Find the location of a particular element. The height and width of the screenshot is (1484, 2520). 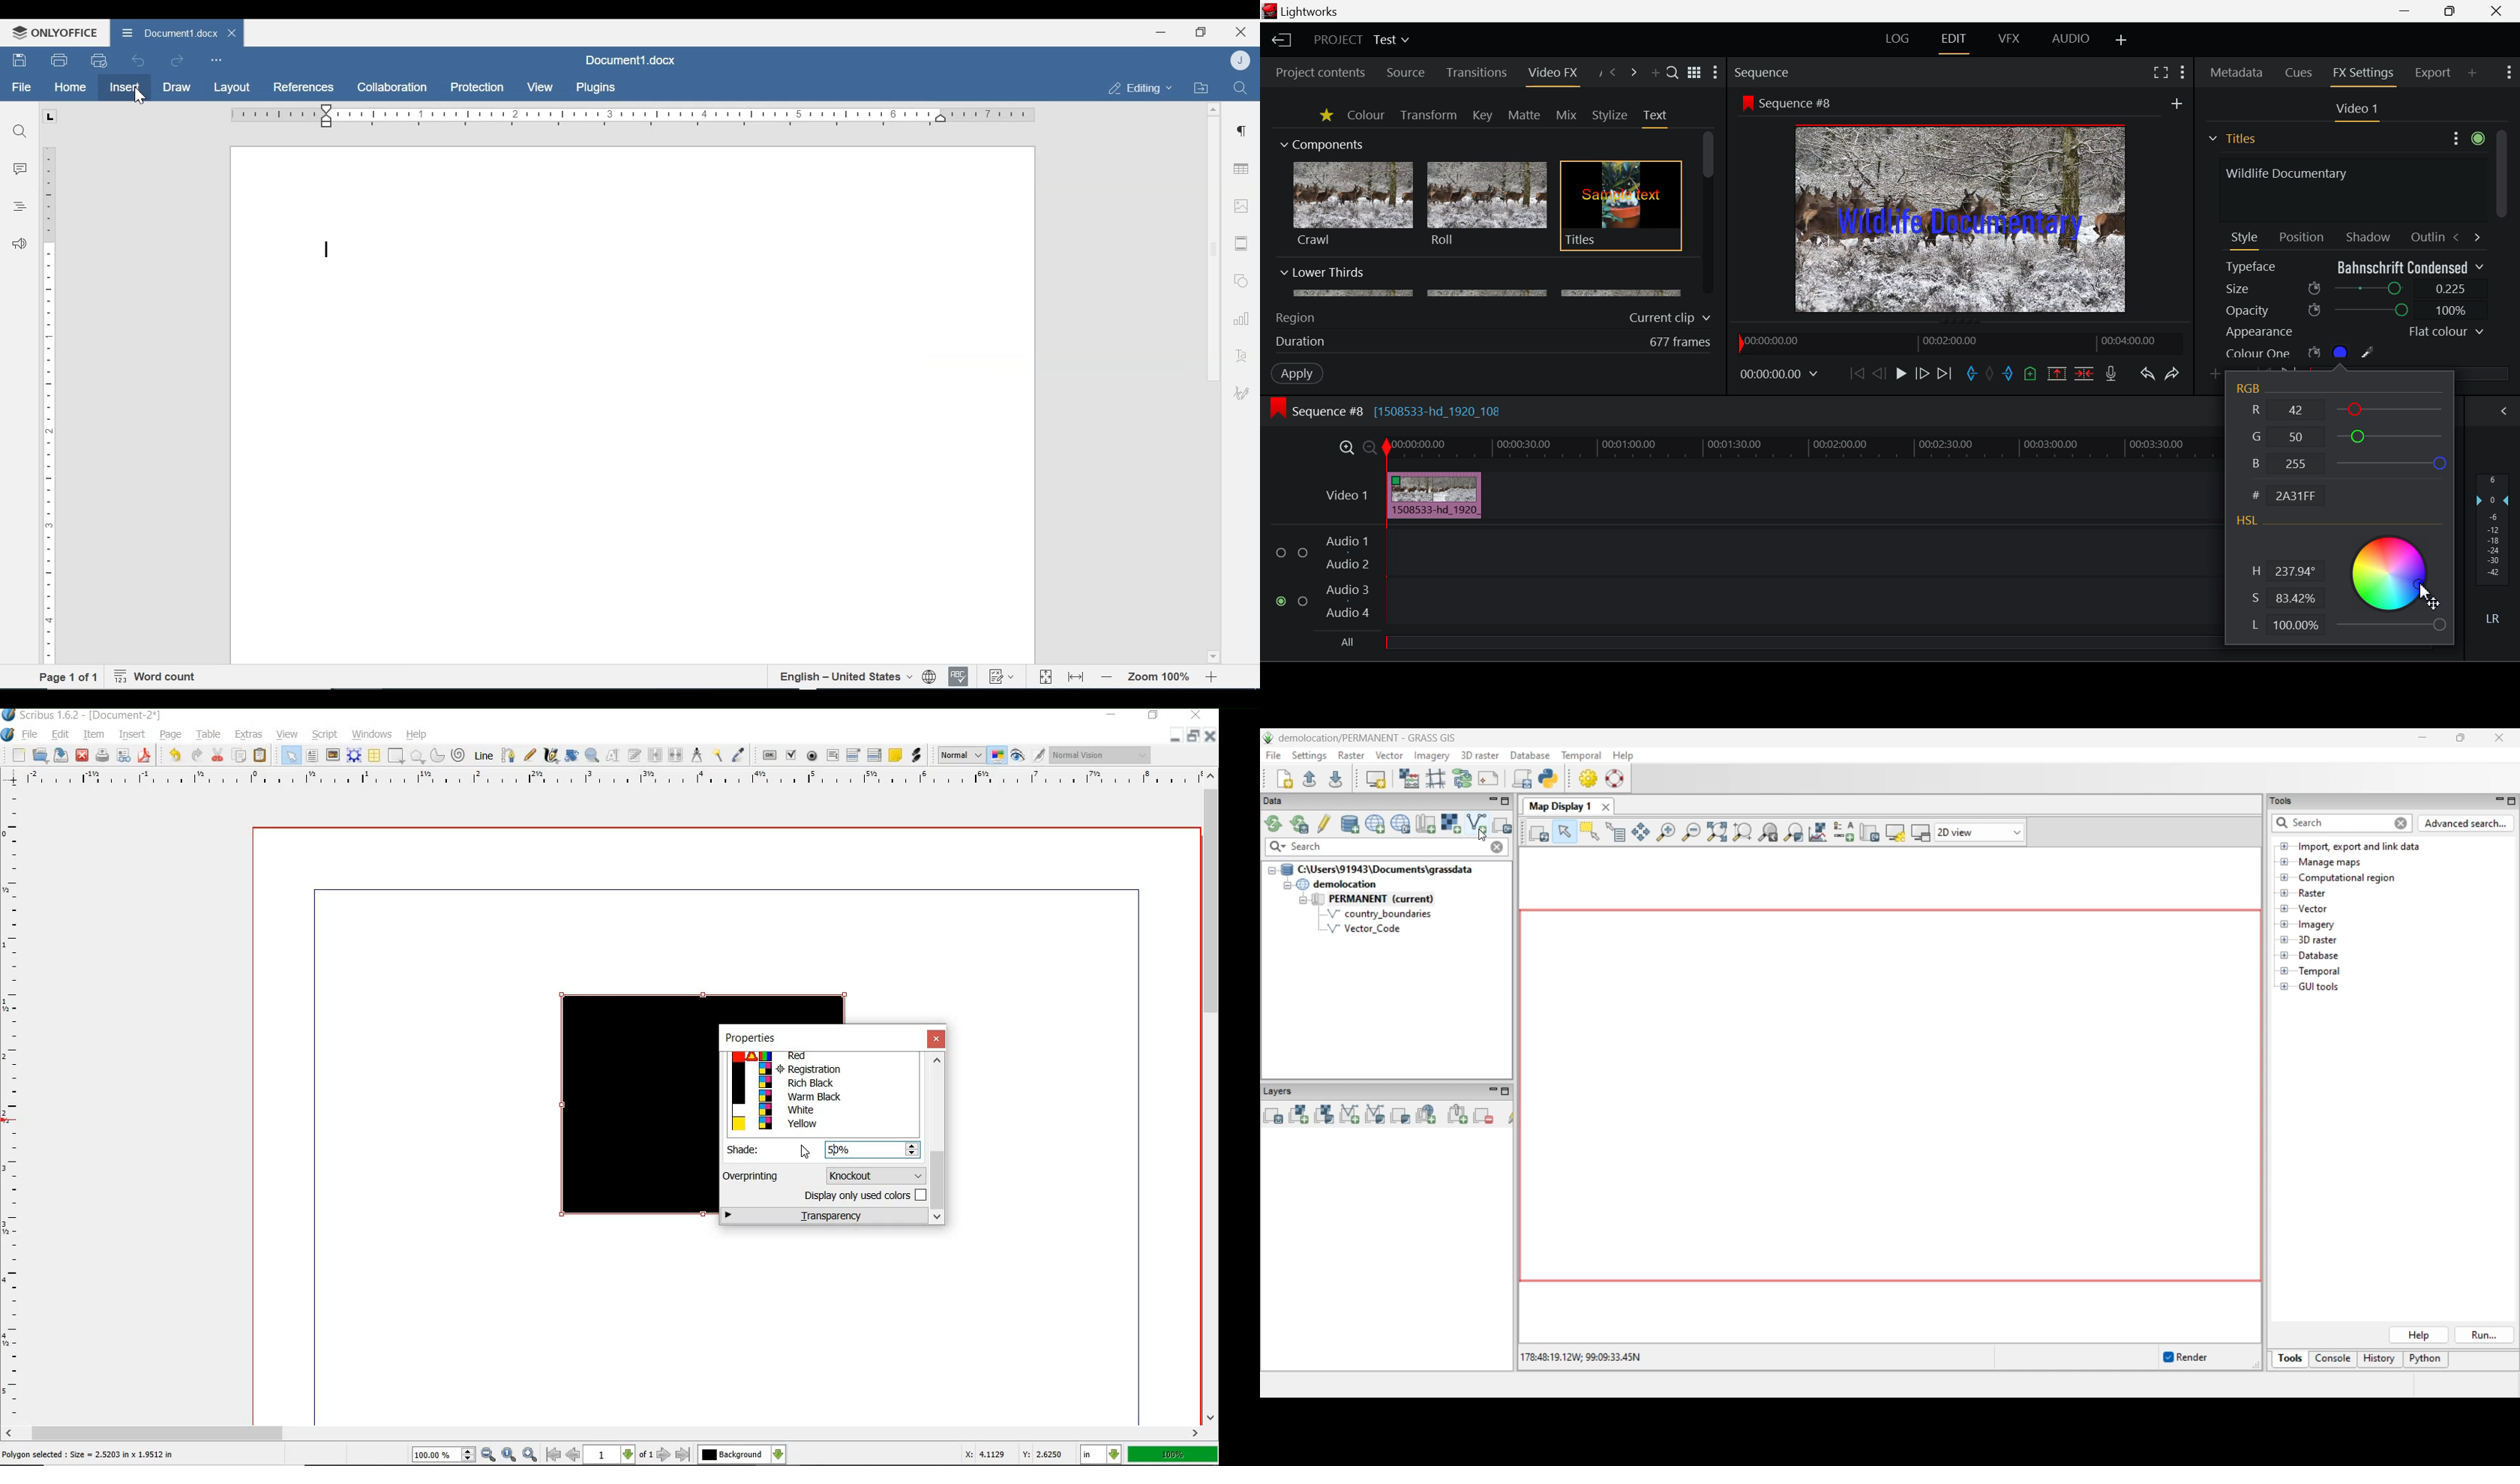

pdf combo box is located at coordinates (853, 756).